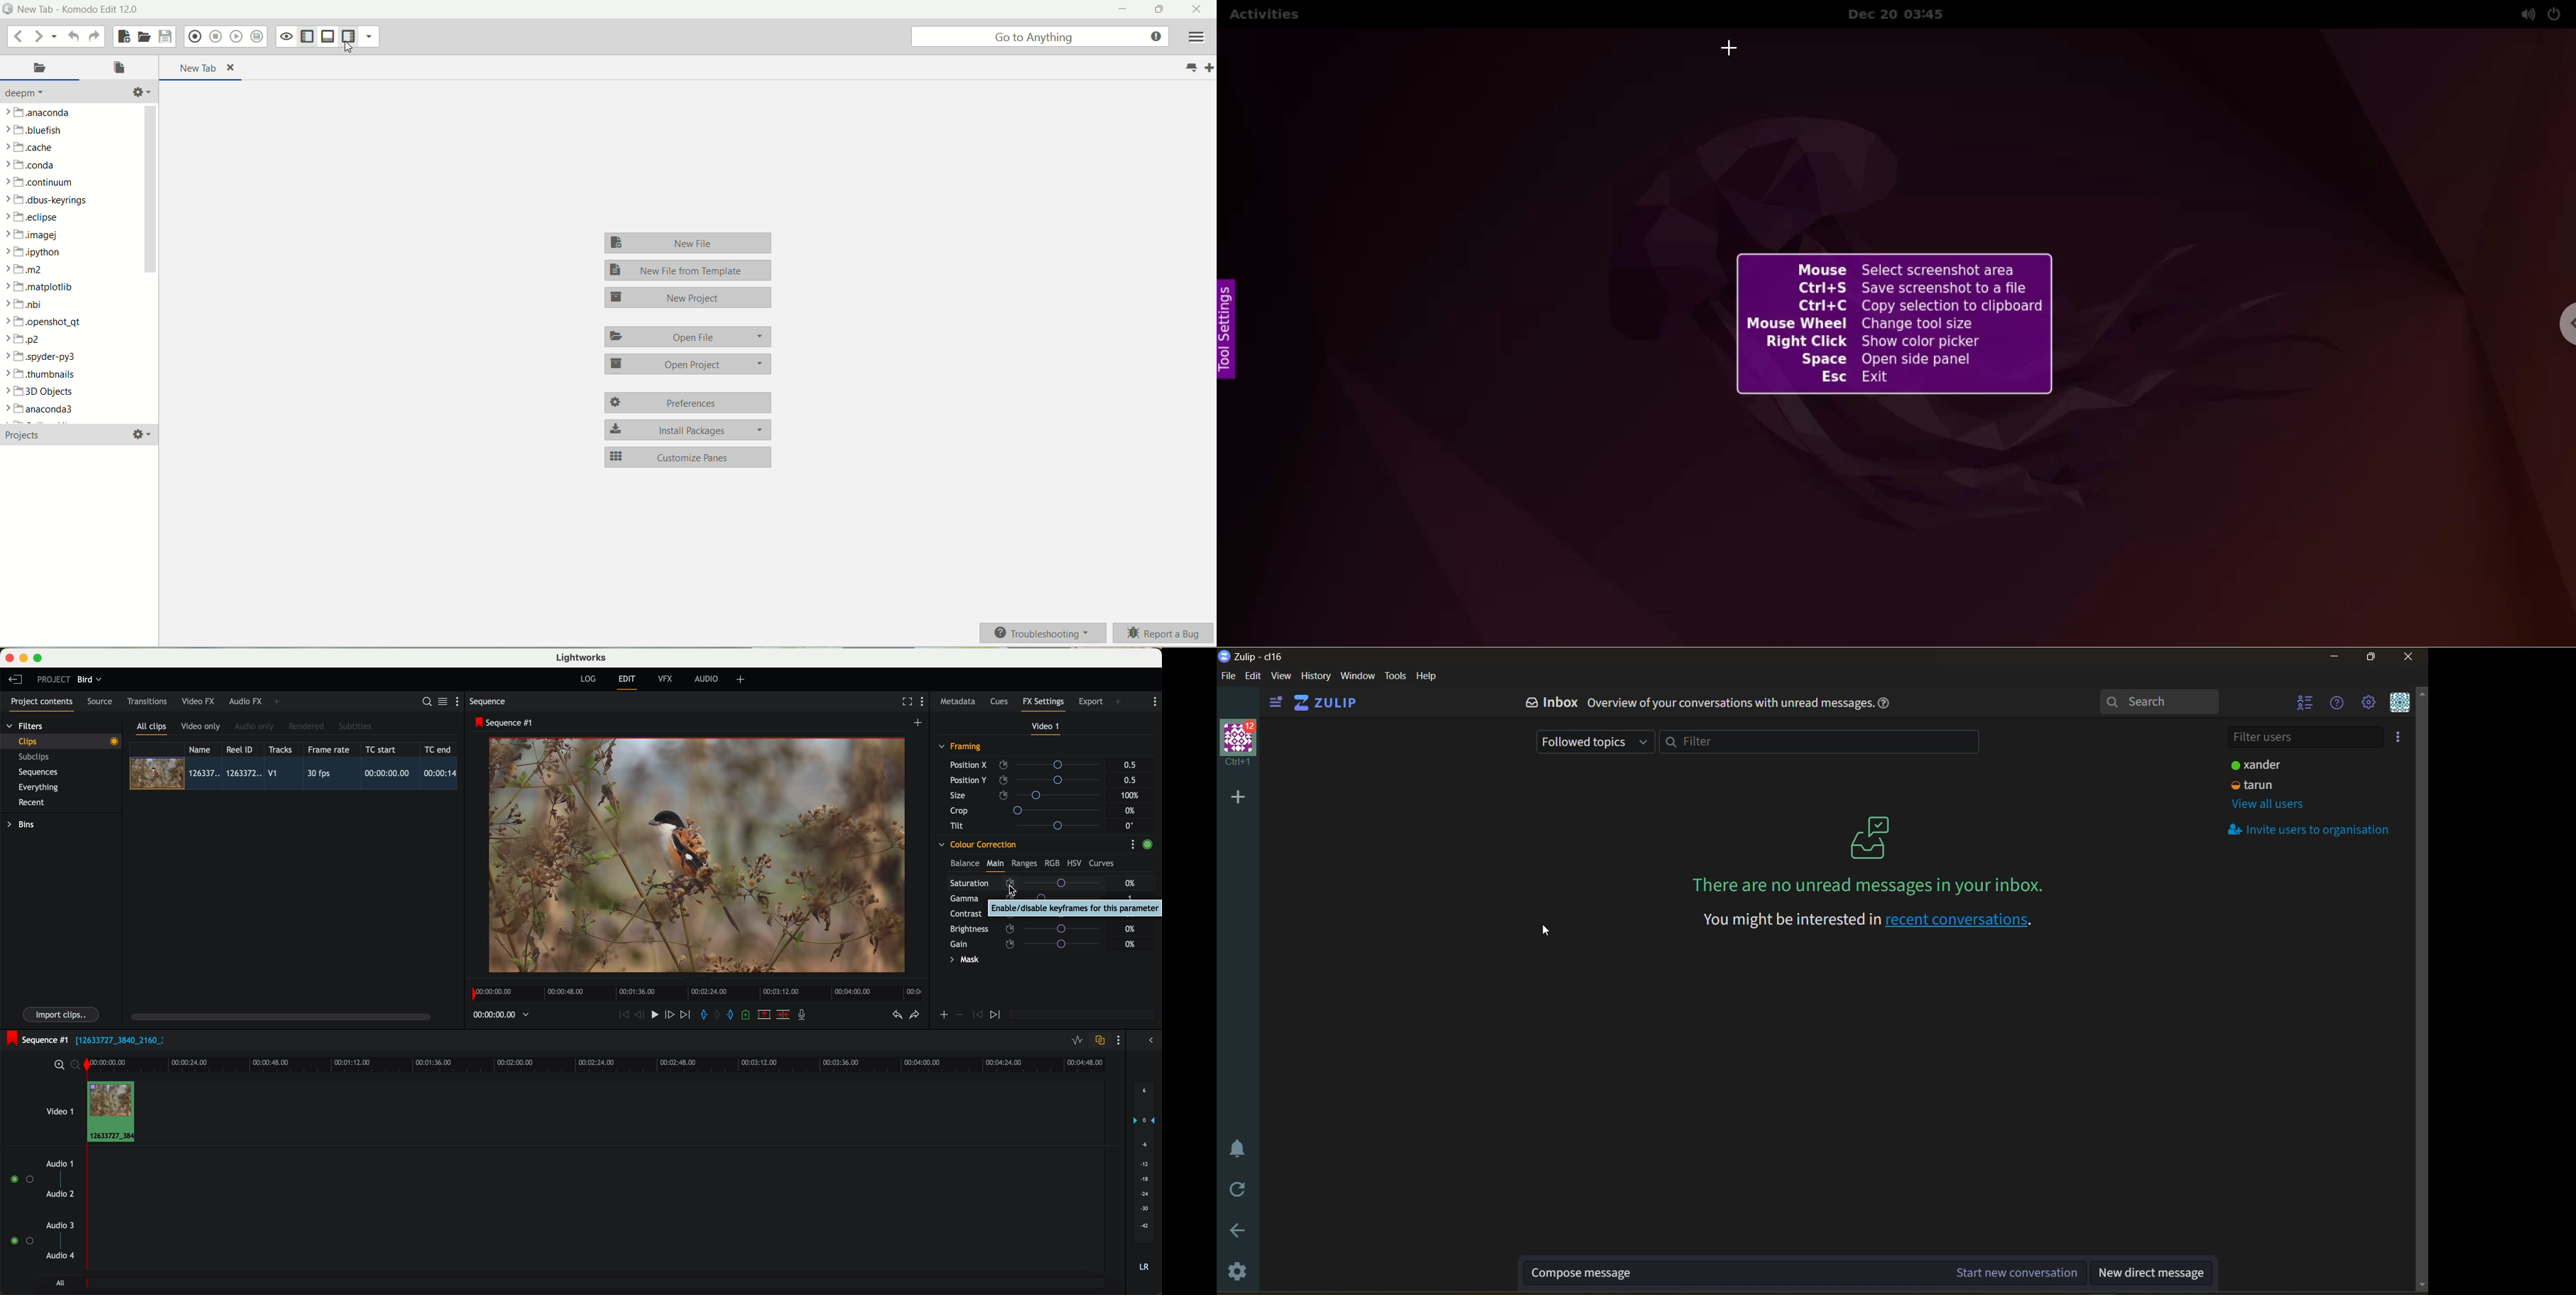 The height and width of the screenshot is (1316, 2576). What do you see at coordinates (686, 430) in the screenshot?
I see `install packages` at bounding box center [686, 430].